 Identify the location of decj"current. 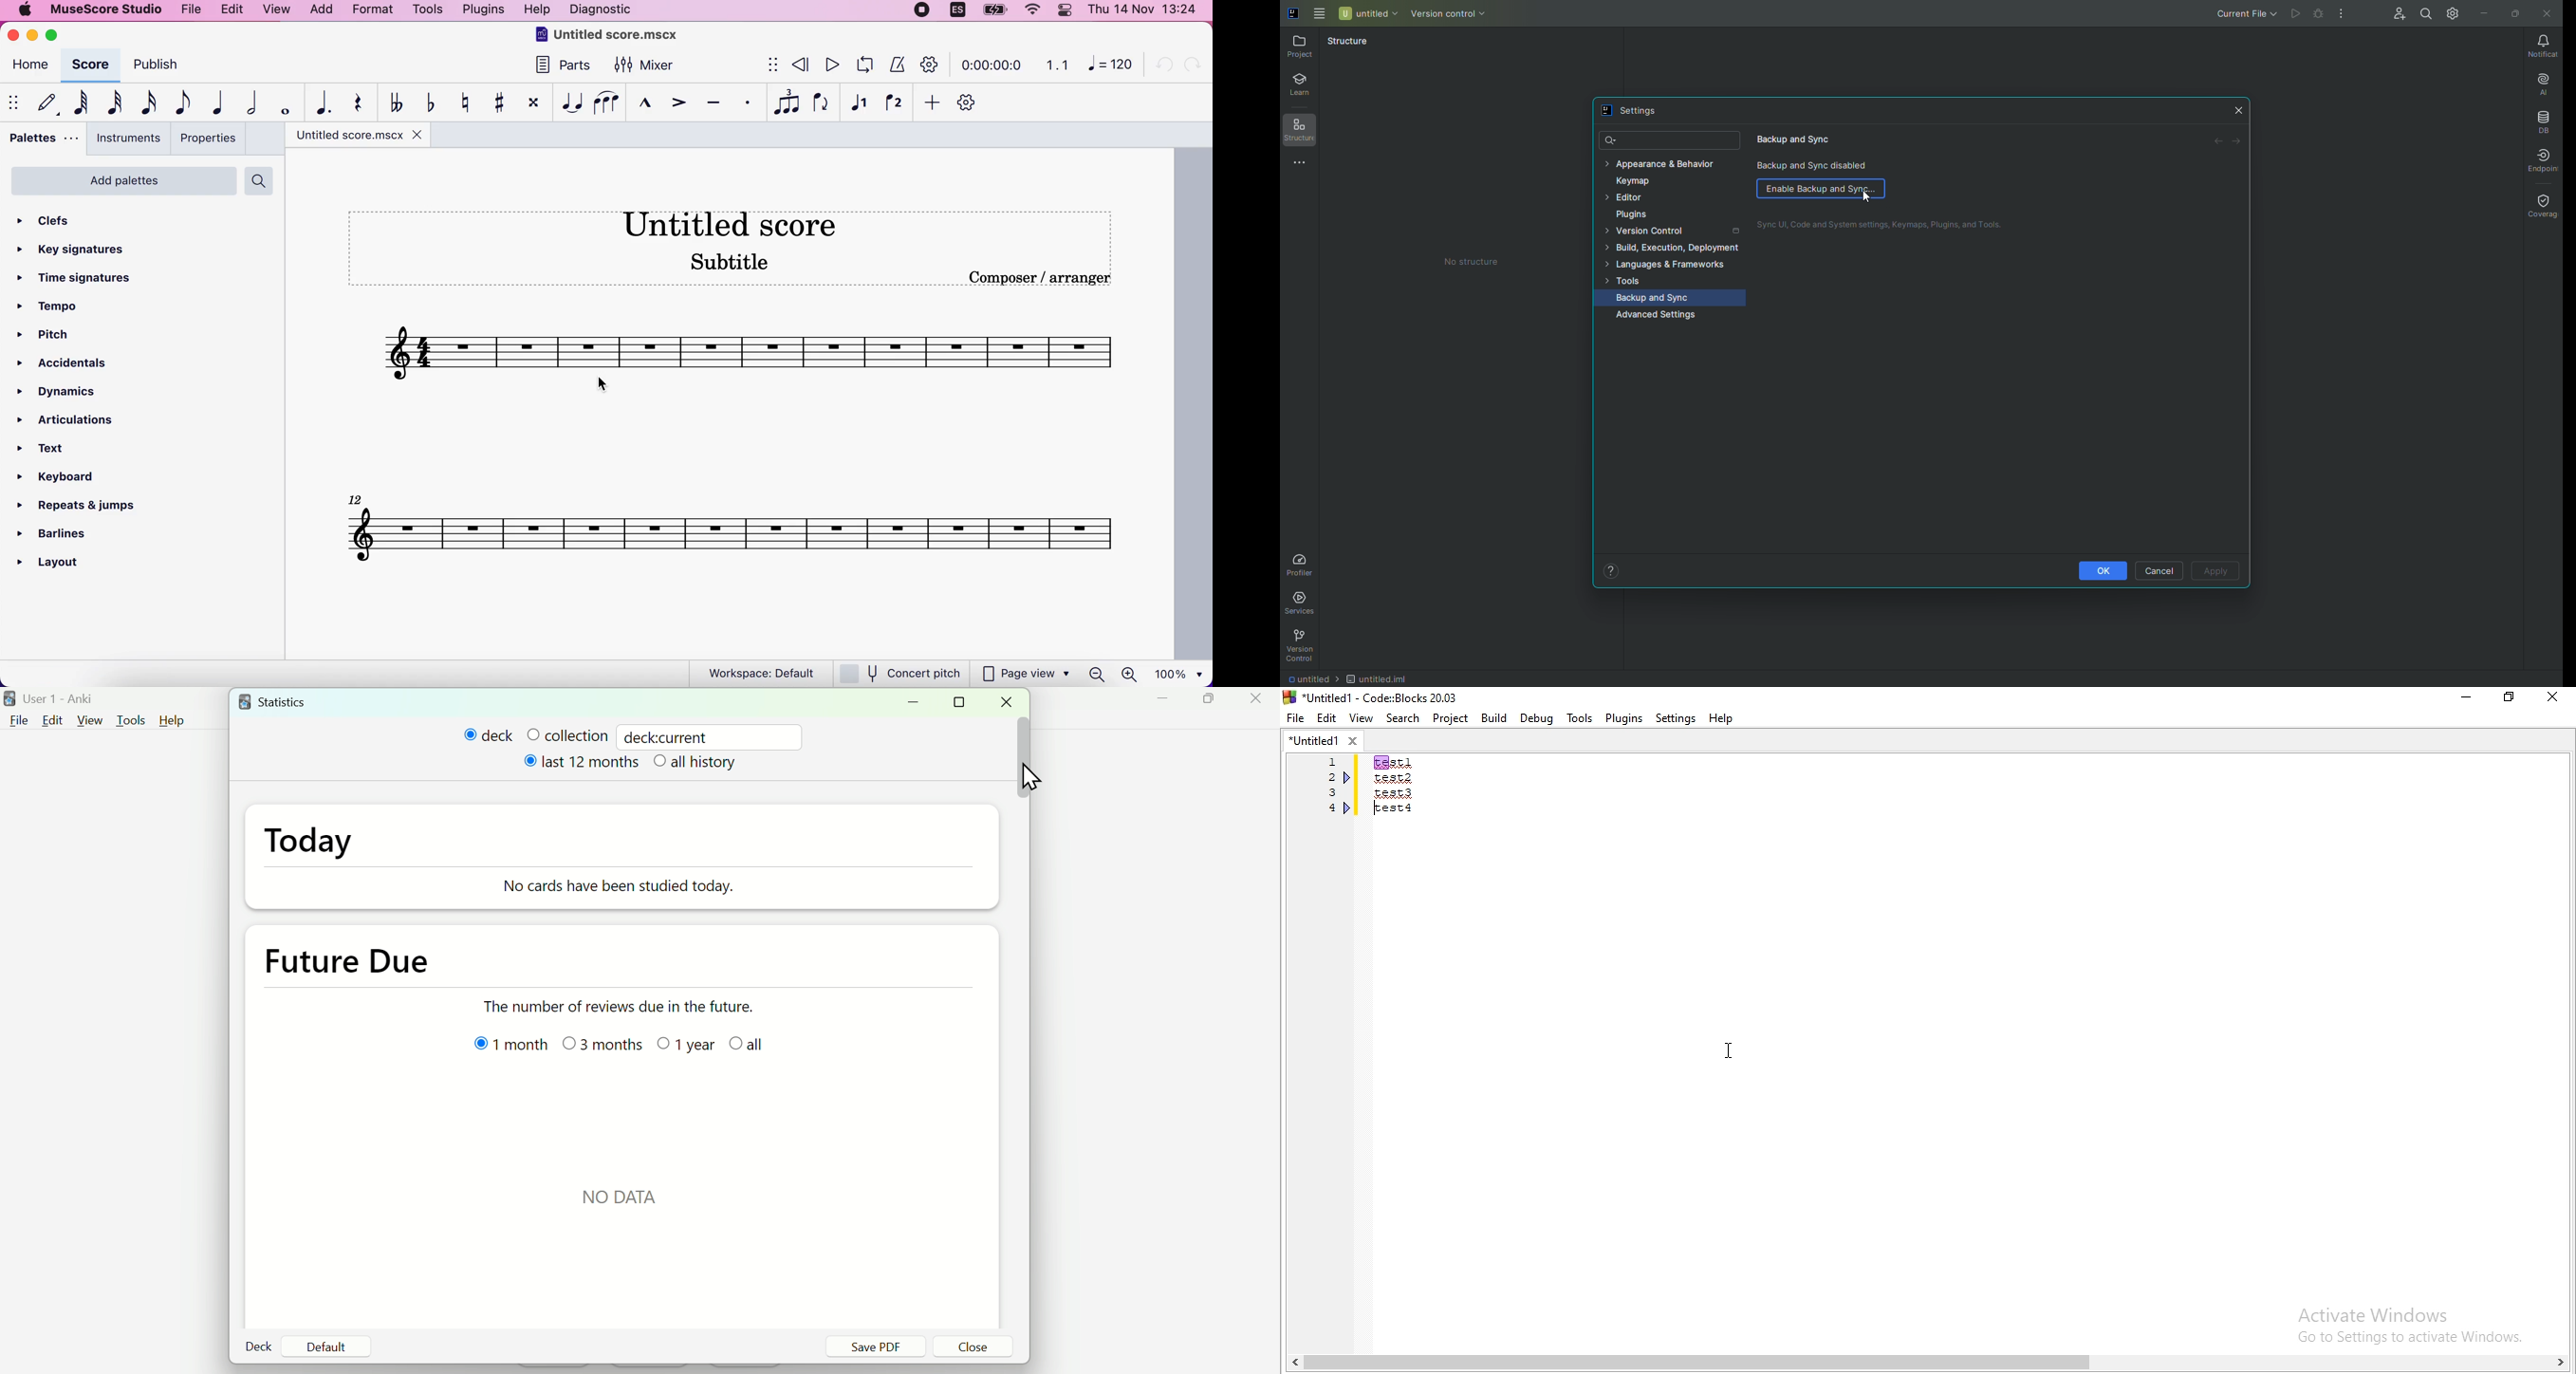
(672, 736).